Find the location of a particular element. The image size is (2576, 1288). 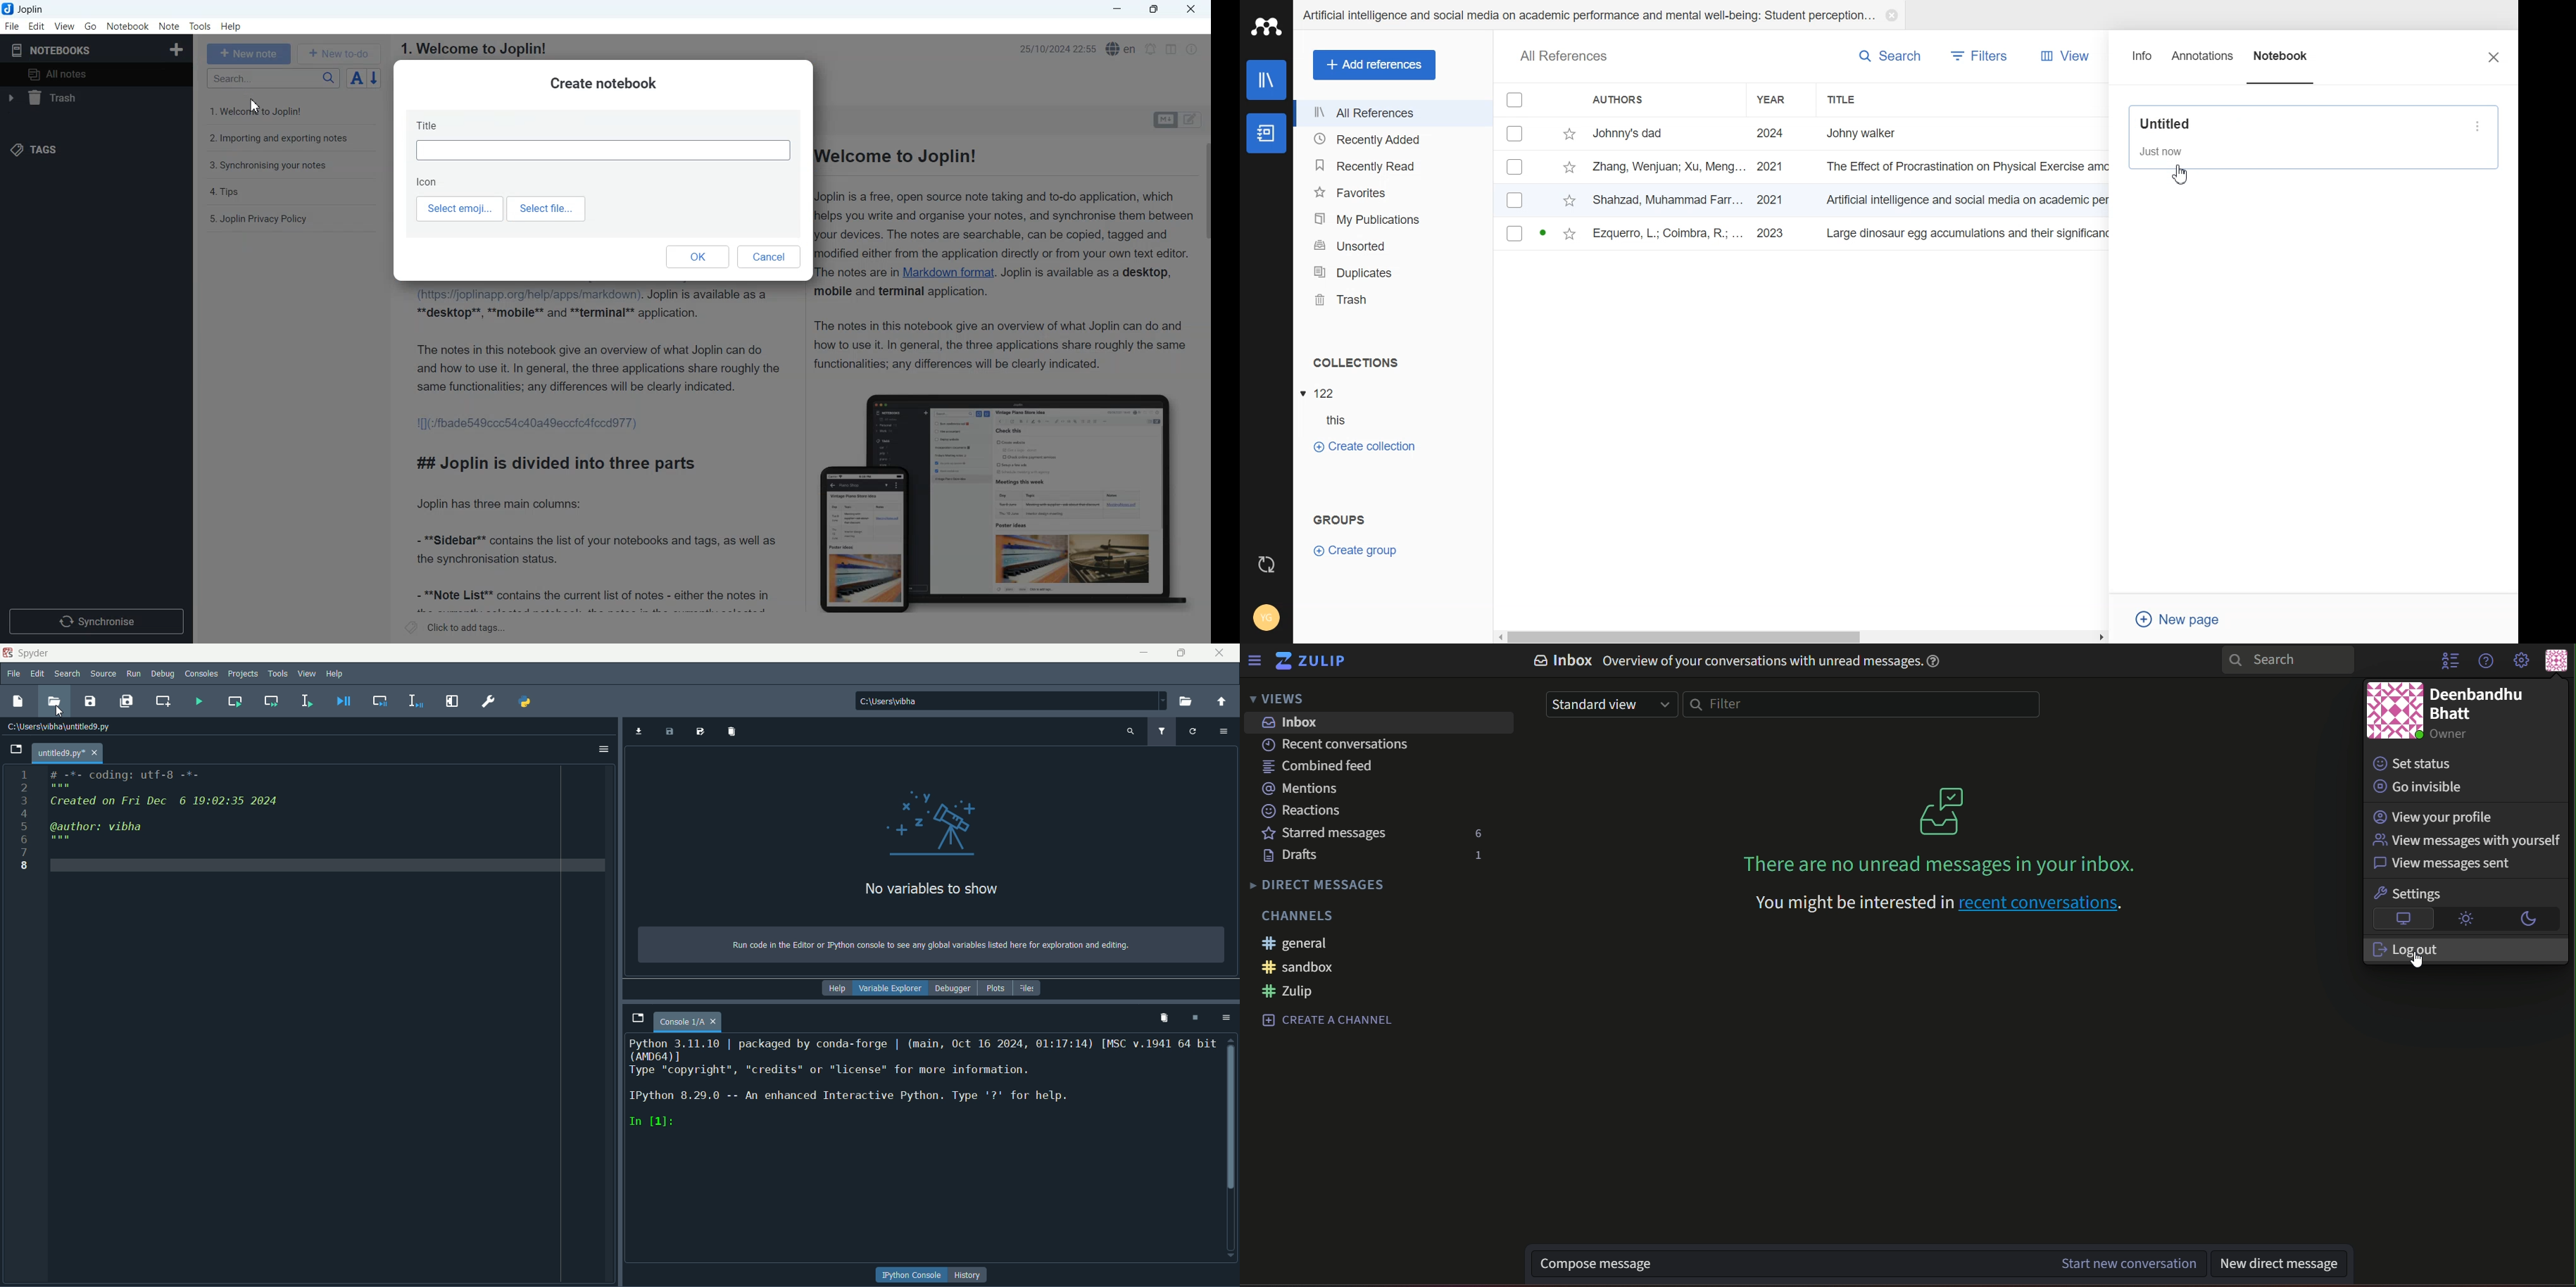

star is located at coordinates (1570, 202).